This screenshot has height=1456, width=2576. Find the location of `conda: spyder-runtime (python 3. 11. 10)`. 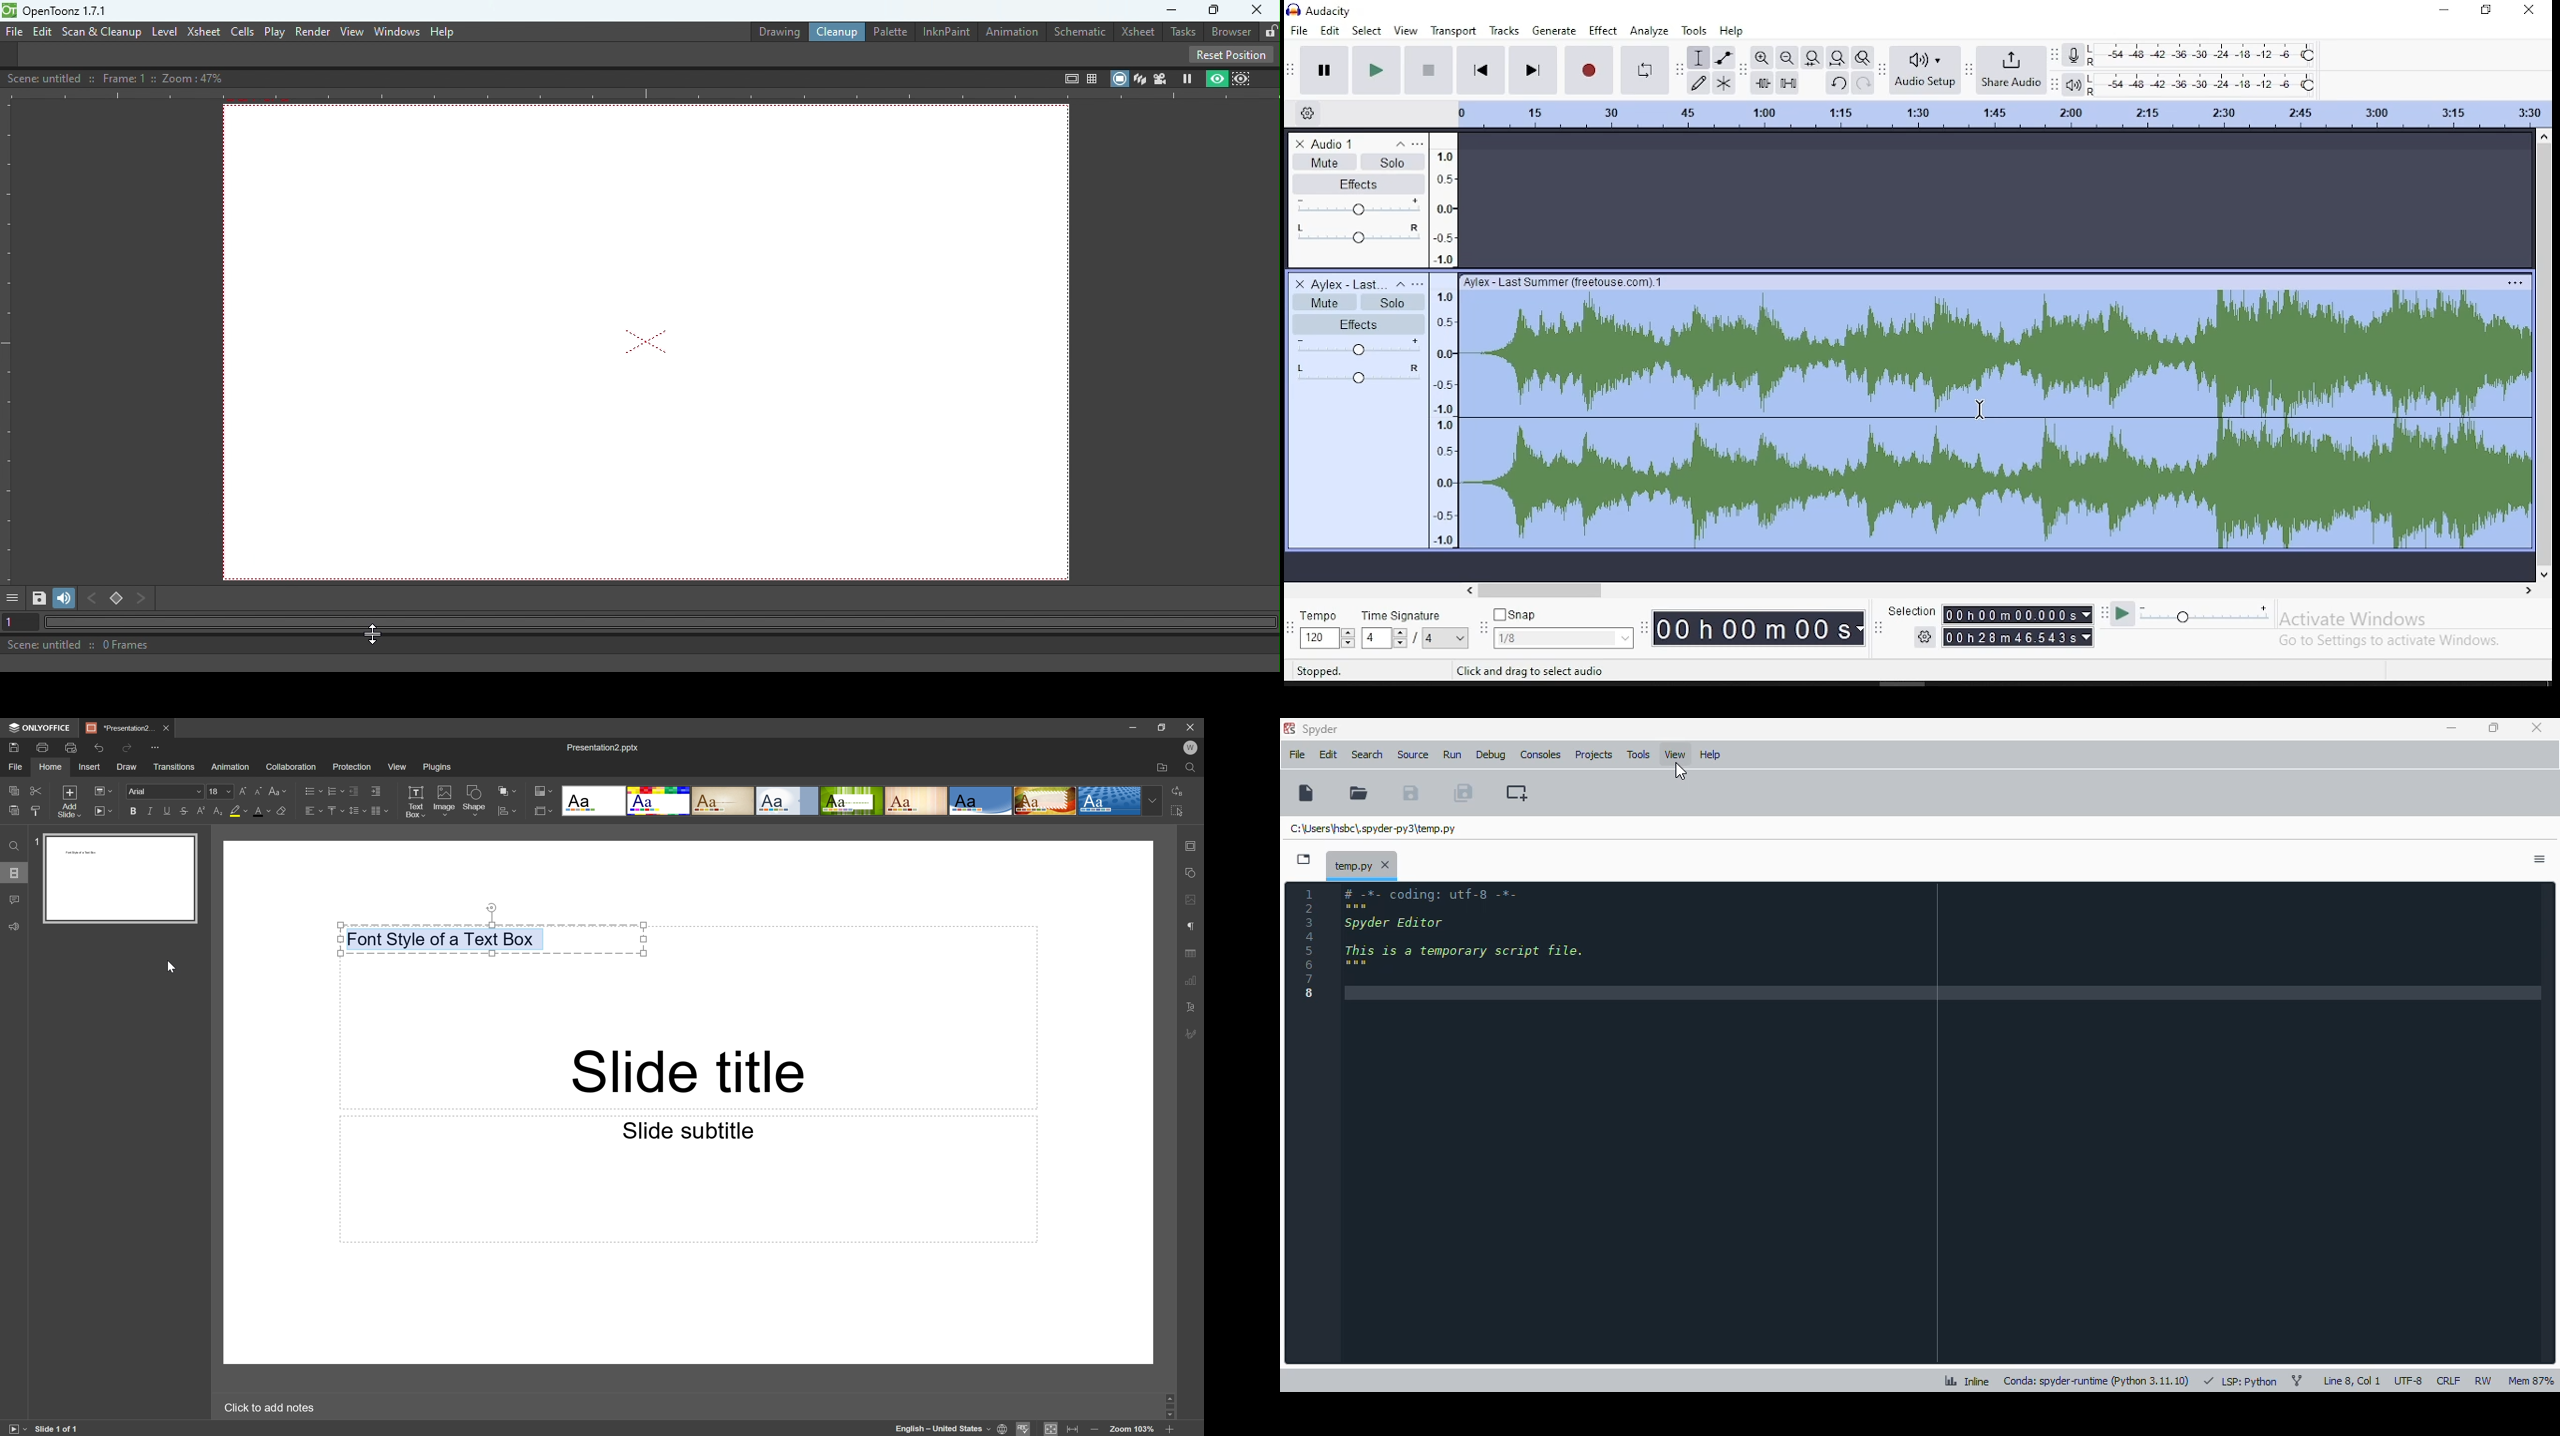

conda: spyder-runtime (python 3. 11. 10) is located at coordinates (2096, 1382).